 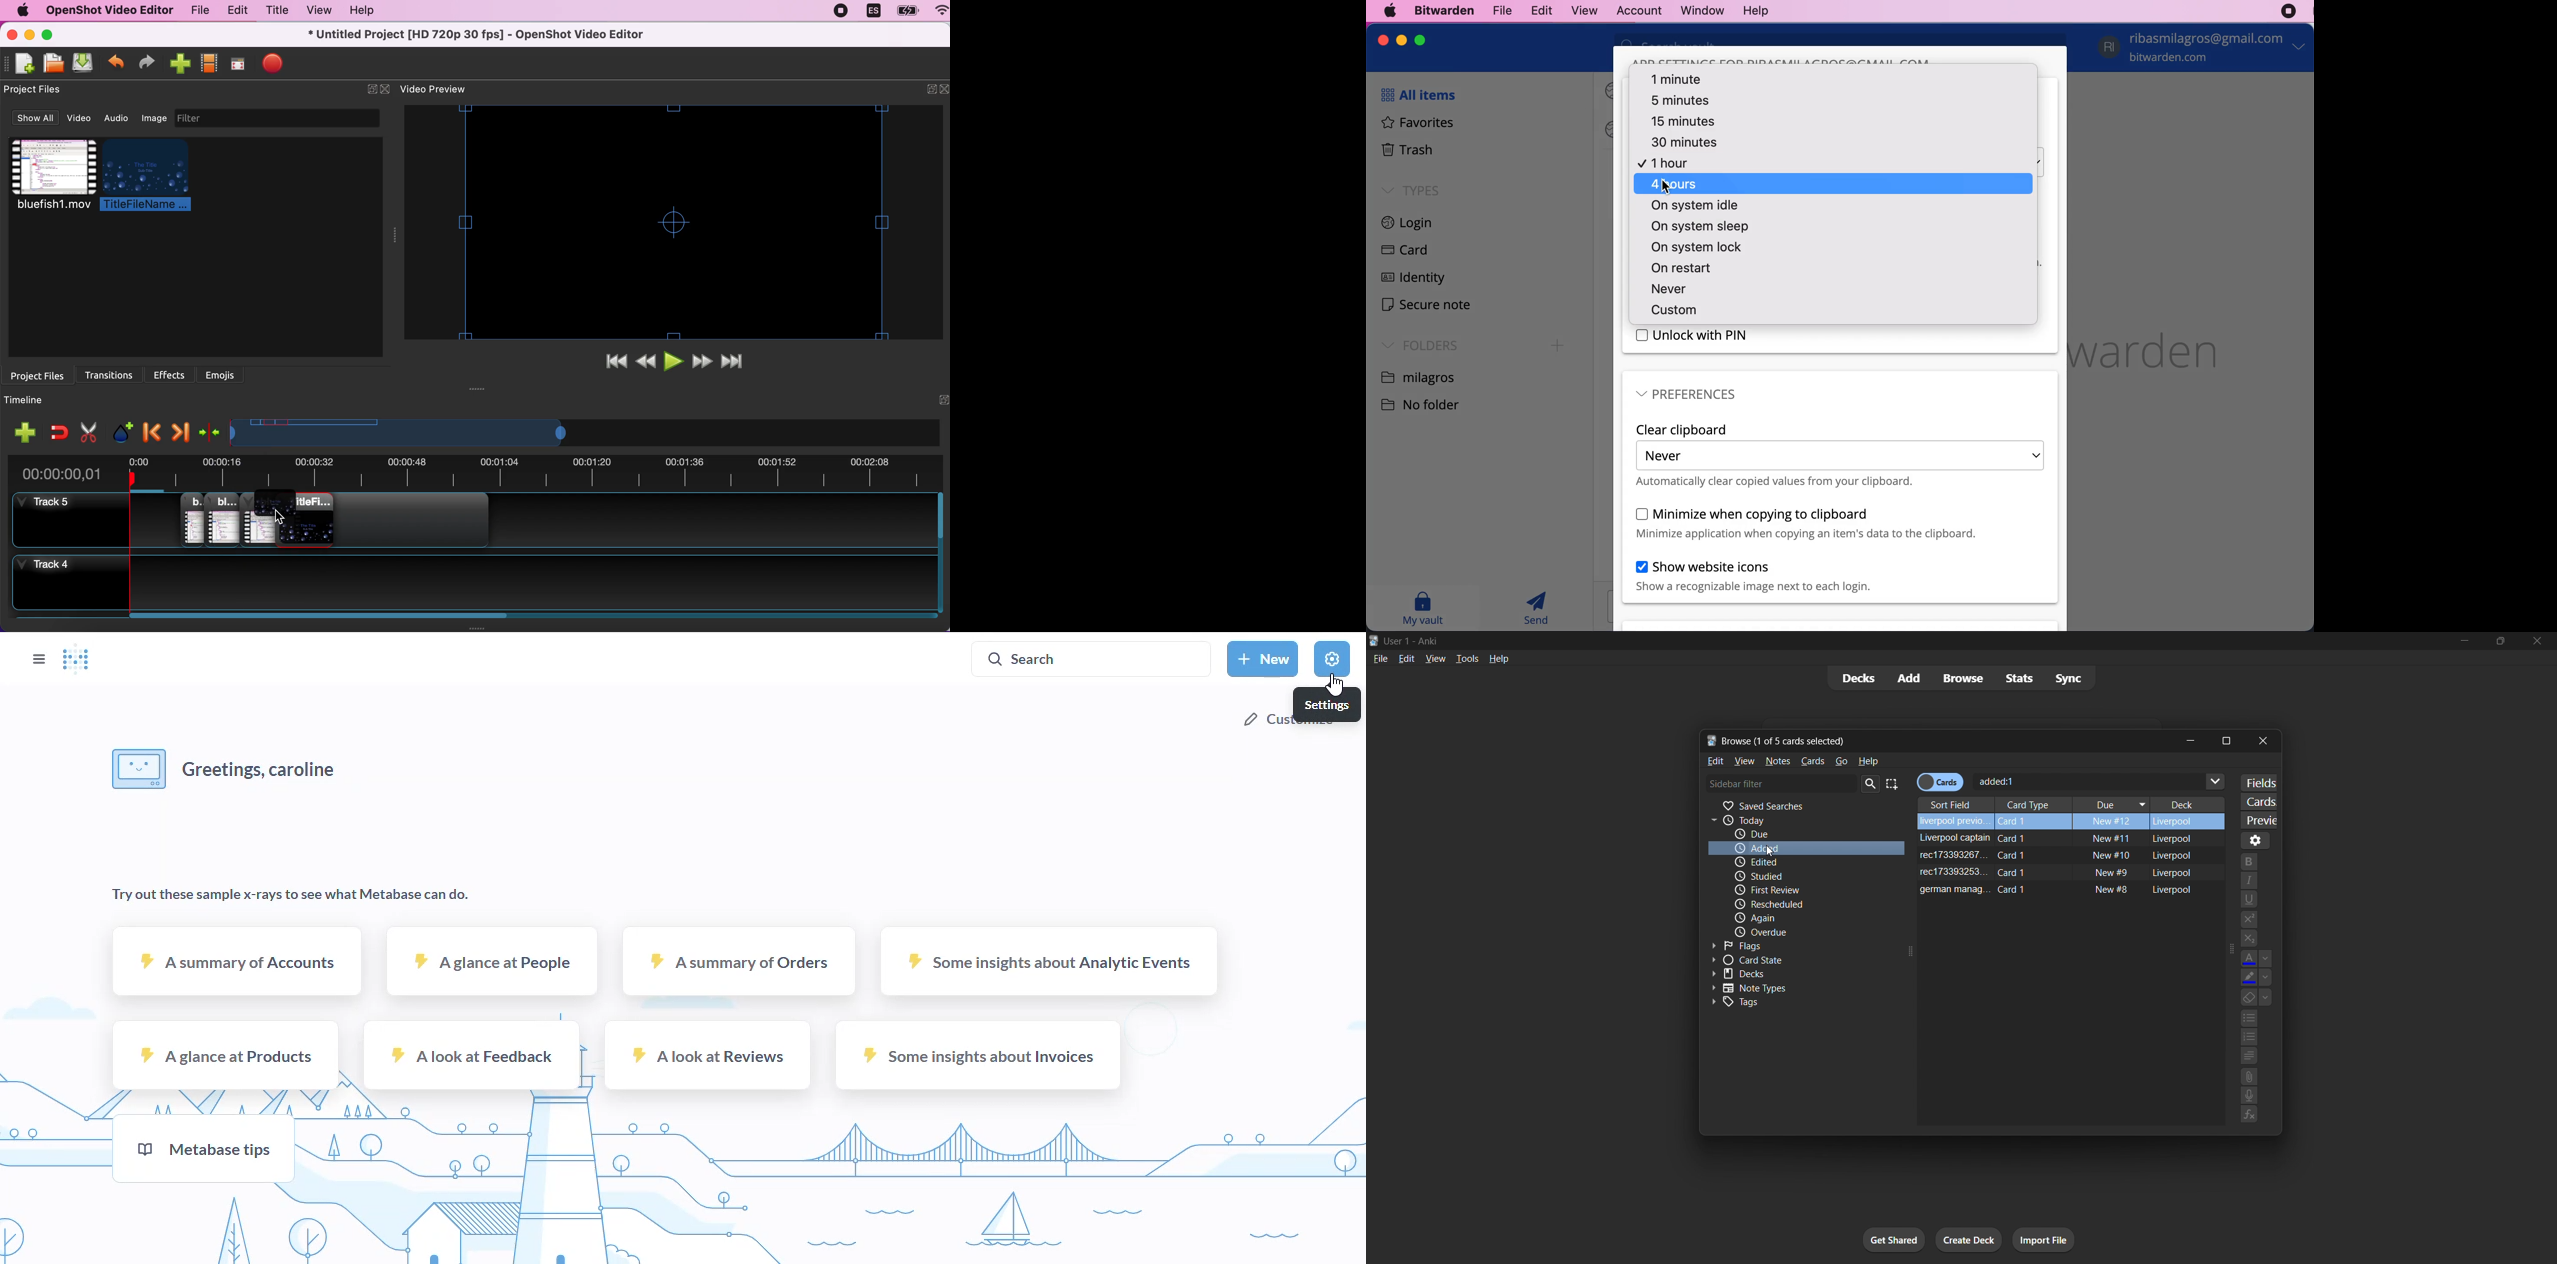 I want to click on search filter, so click(x=1794, y=783).